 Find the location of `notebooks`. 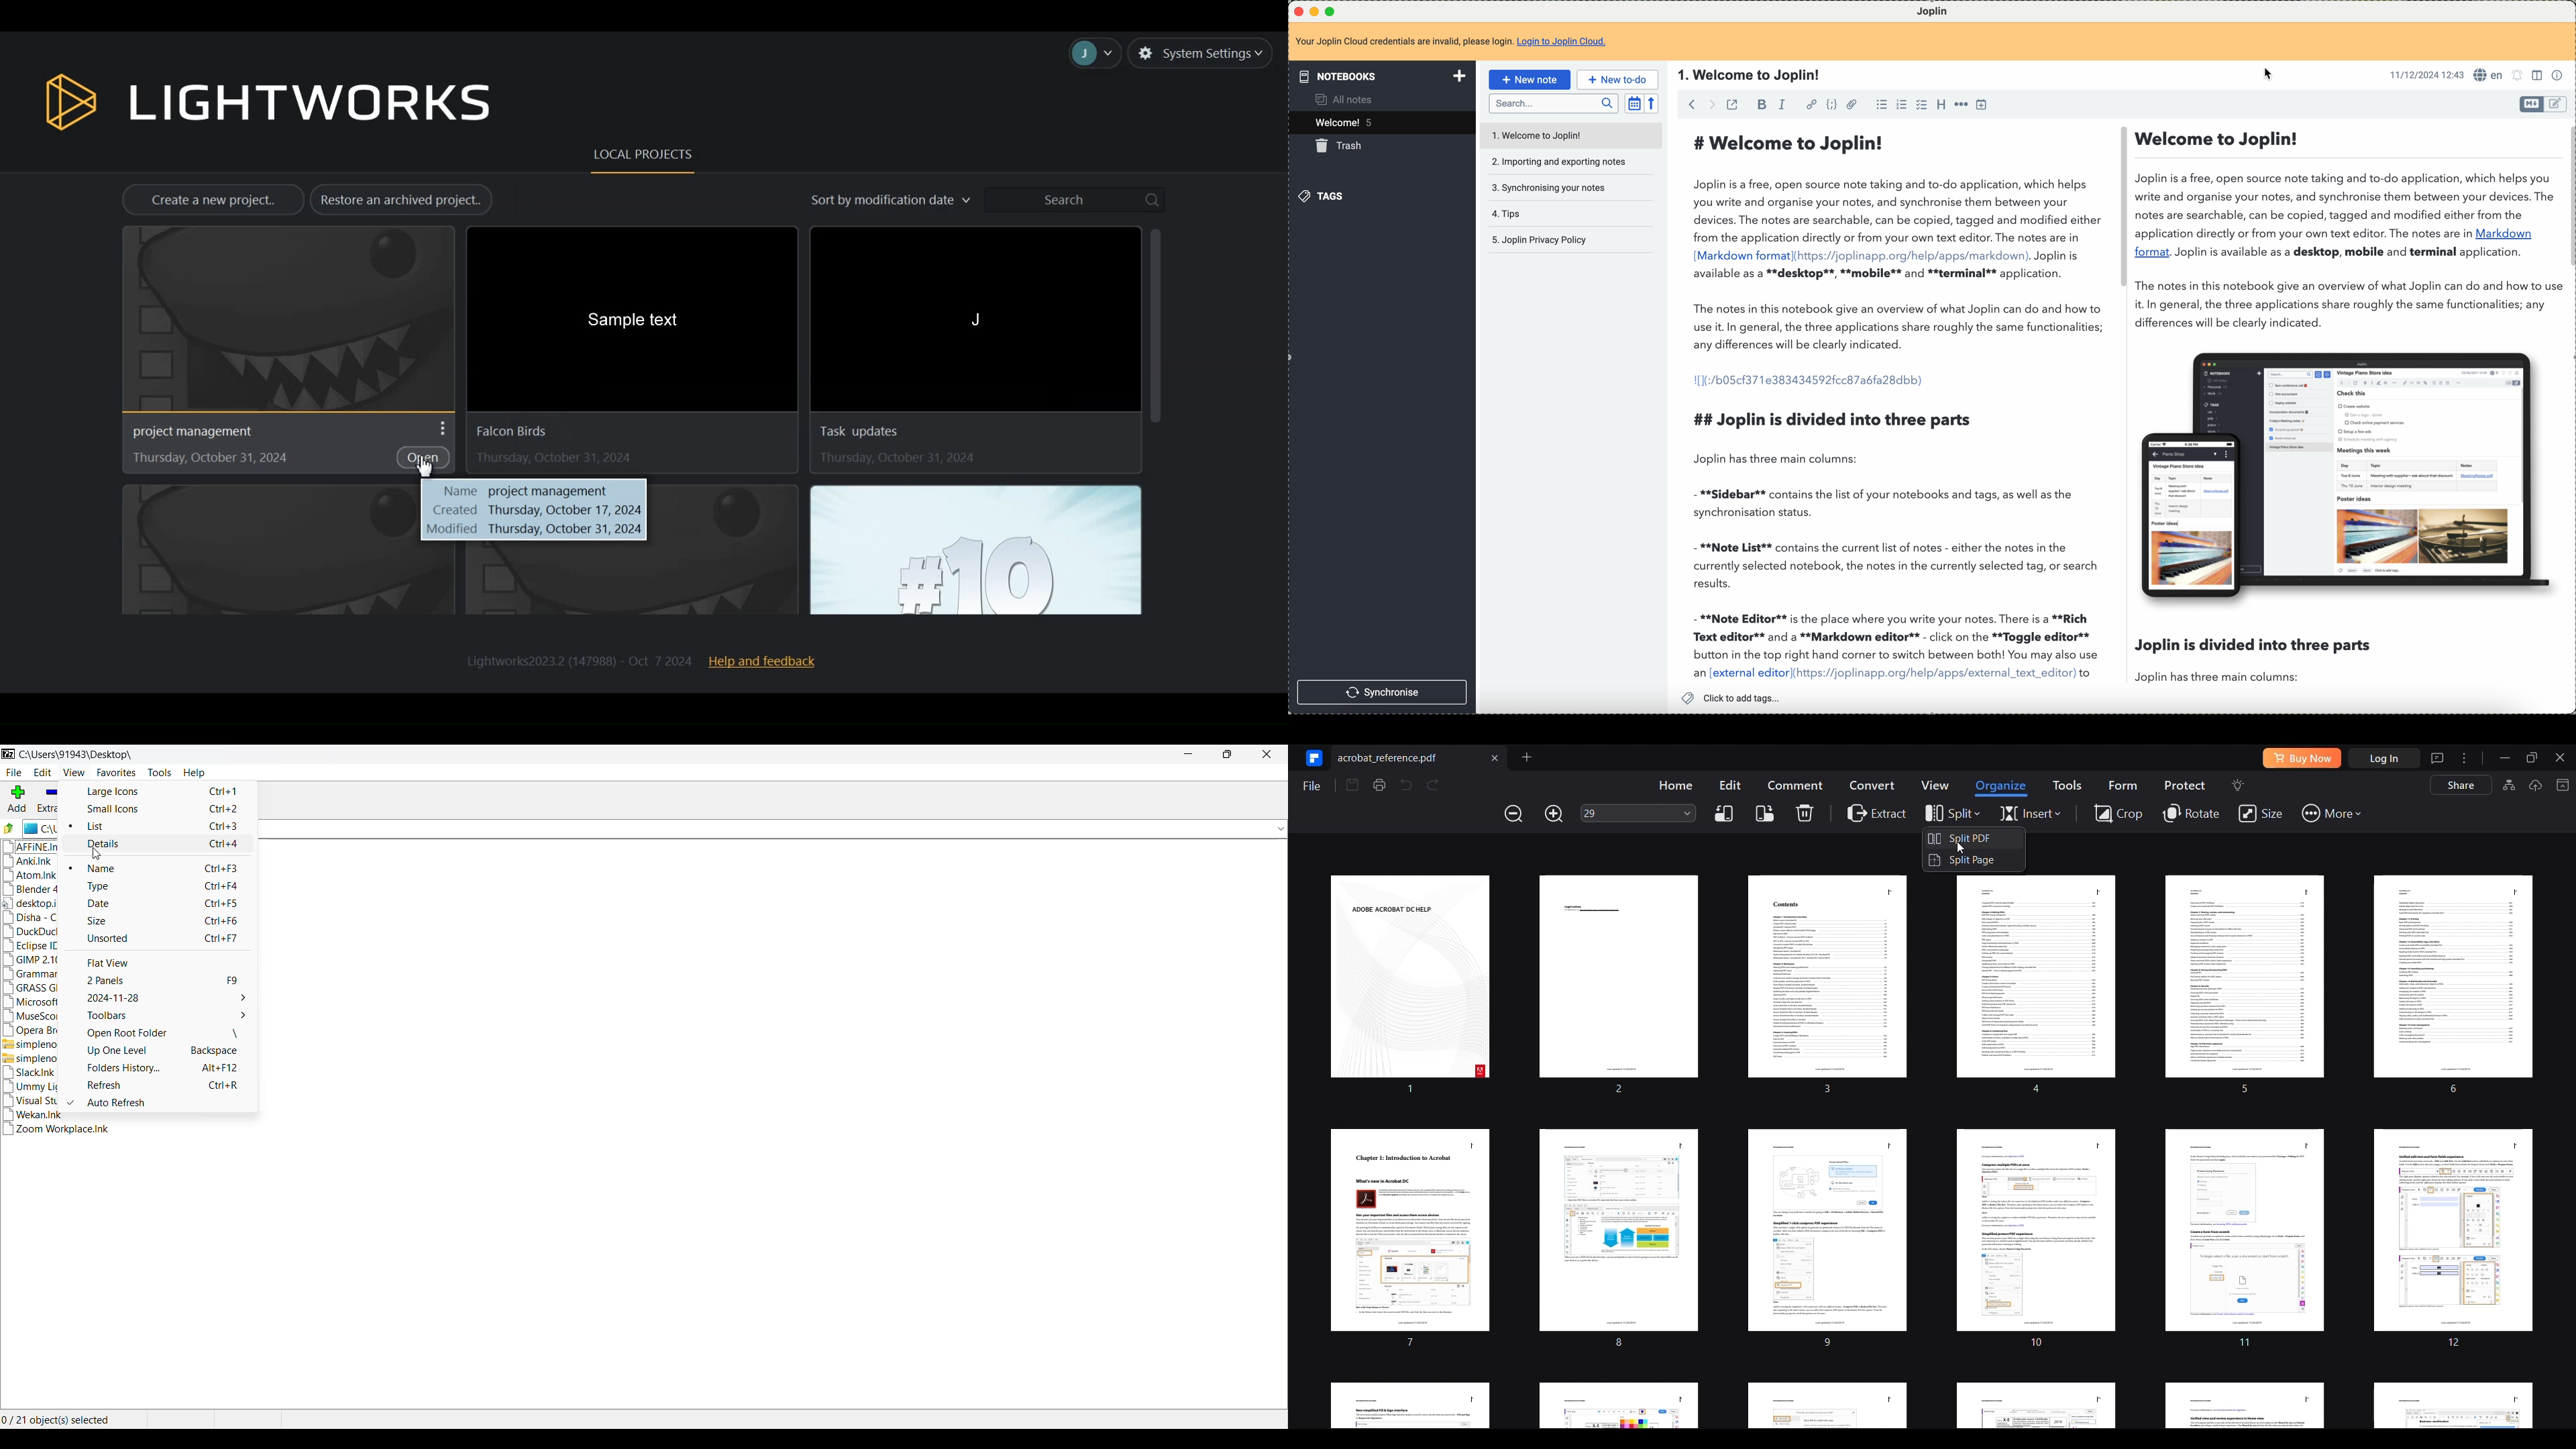

notebooks is located at coordinates (1385, 76).